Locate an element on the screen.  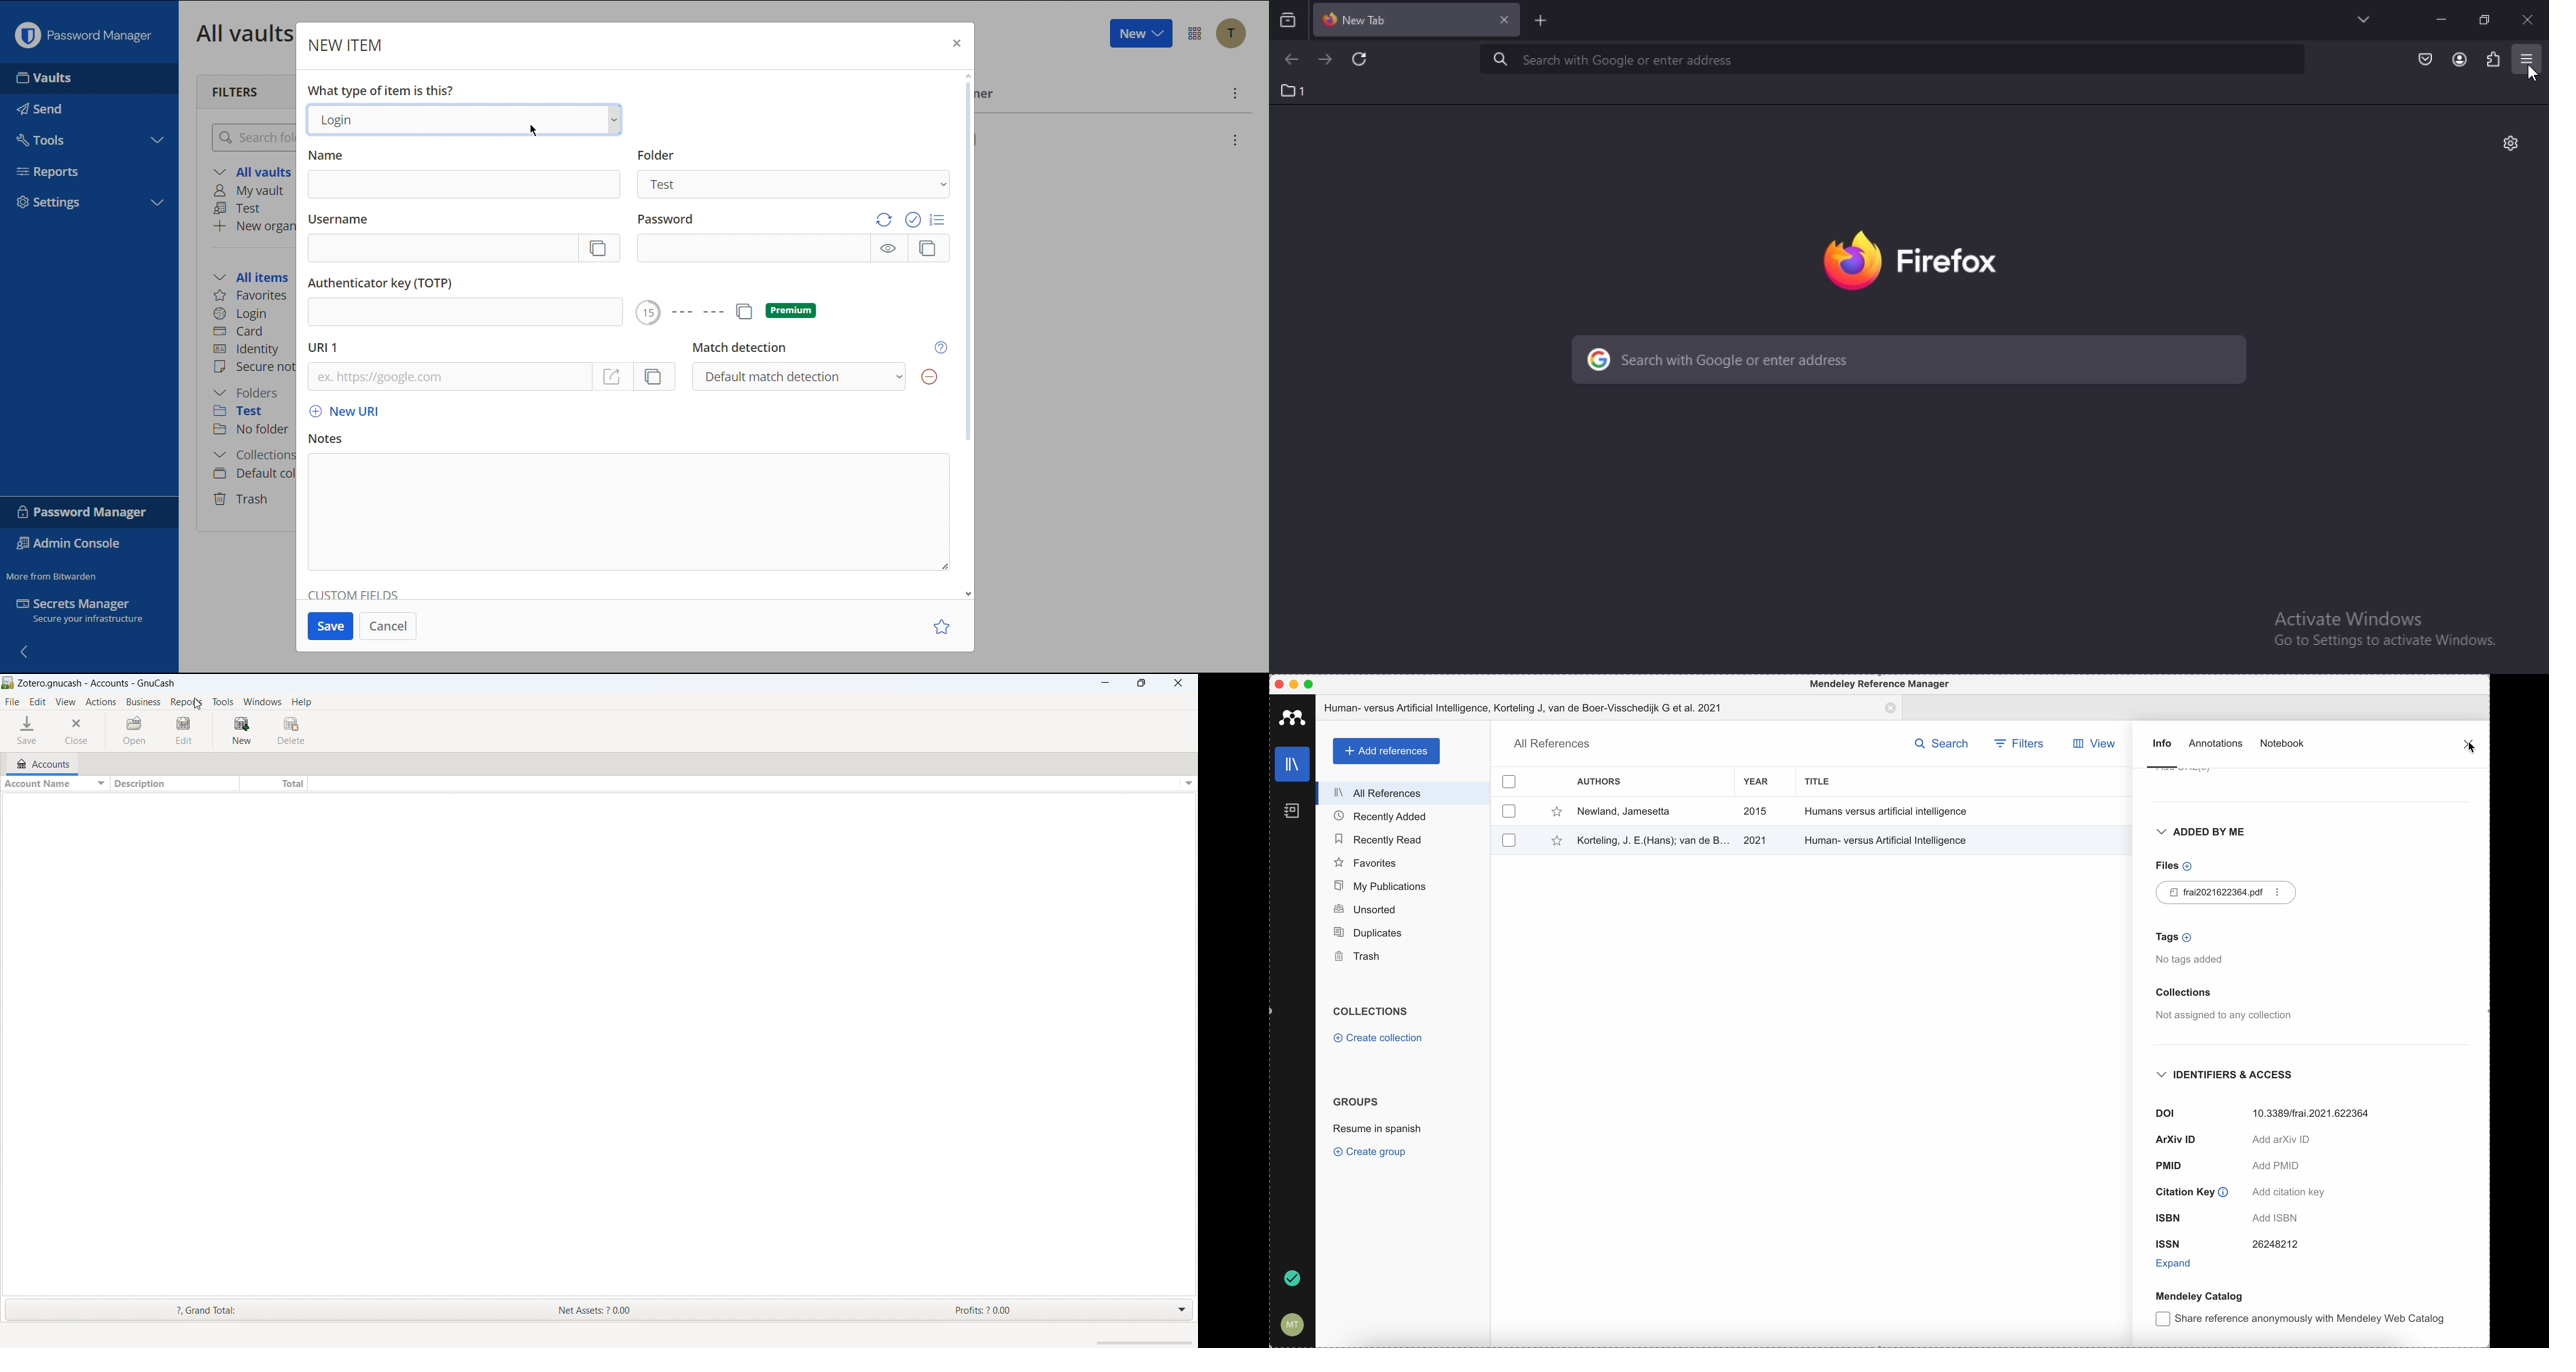
filters is located at coordinates (2018, 742).